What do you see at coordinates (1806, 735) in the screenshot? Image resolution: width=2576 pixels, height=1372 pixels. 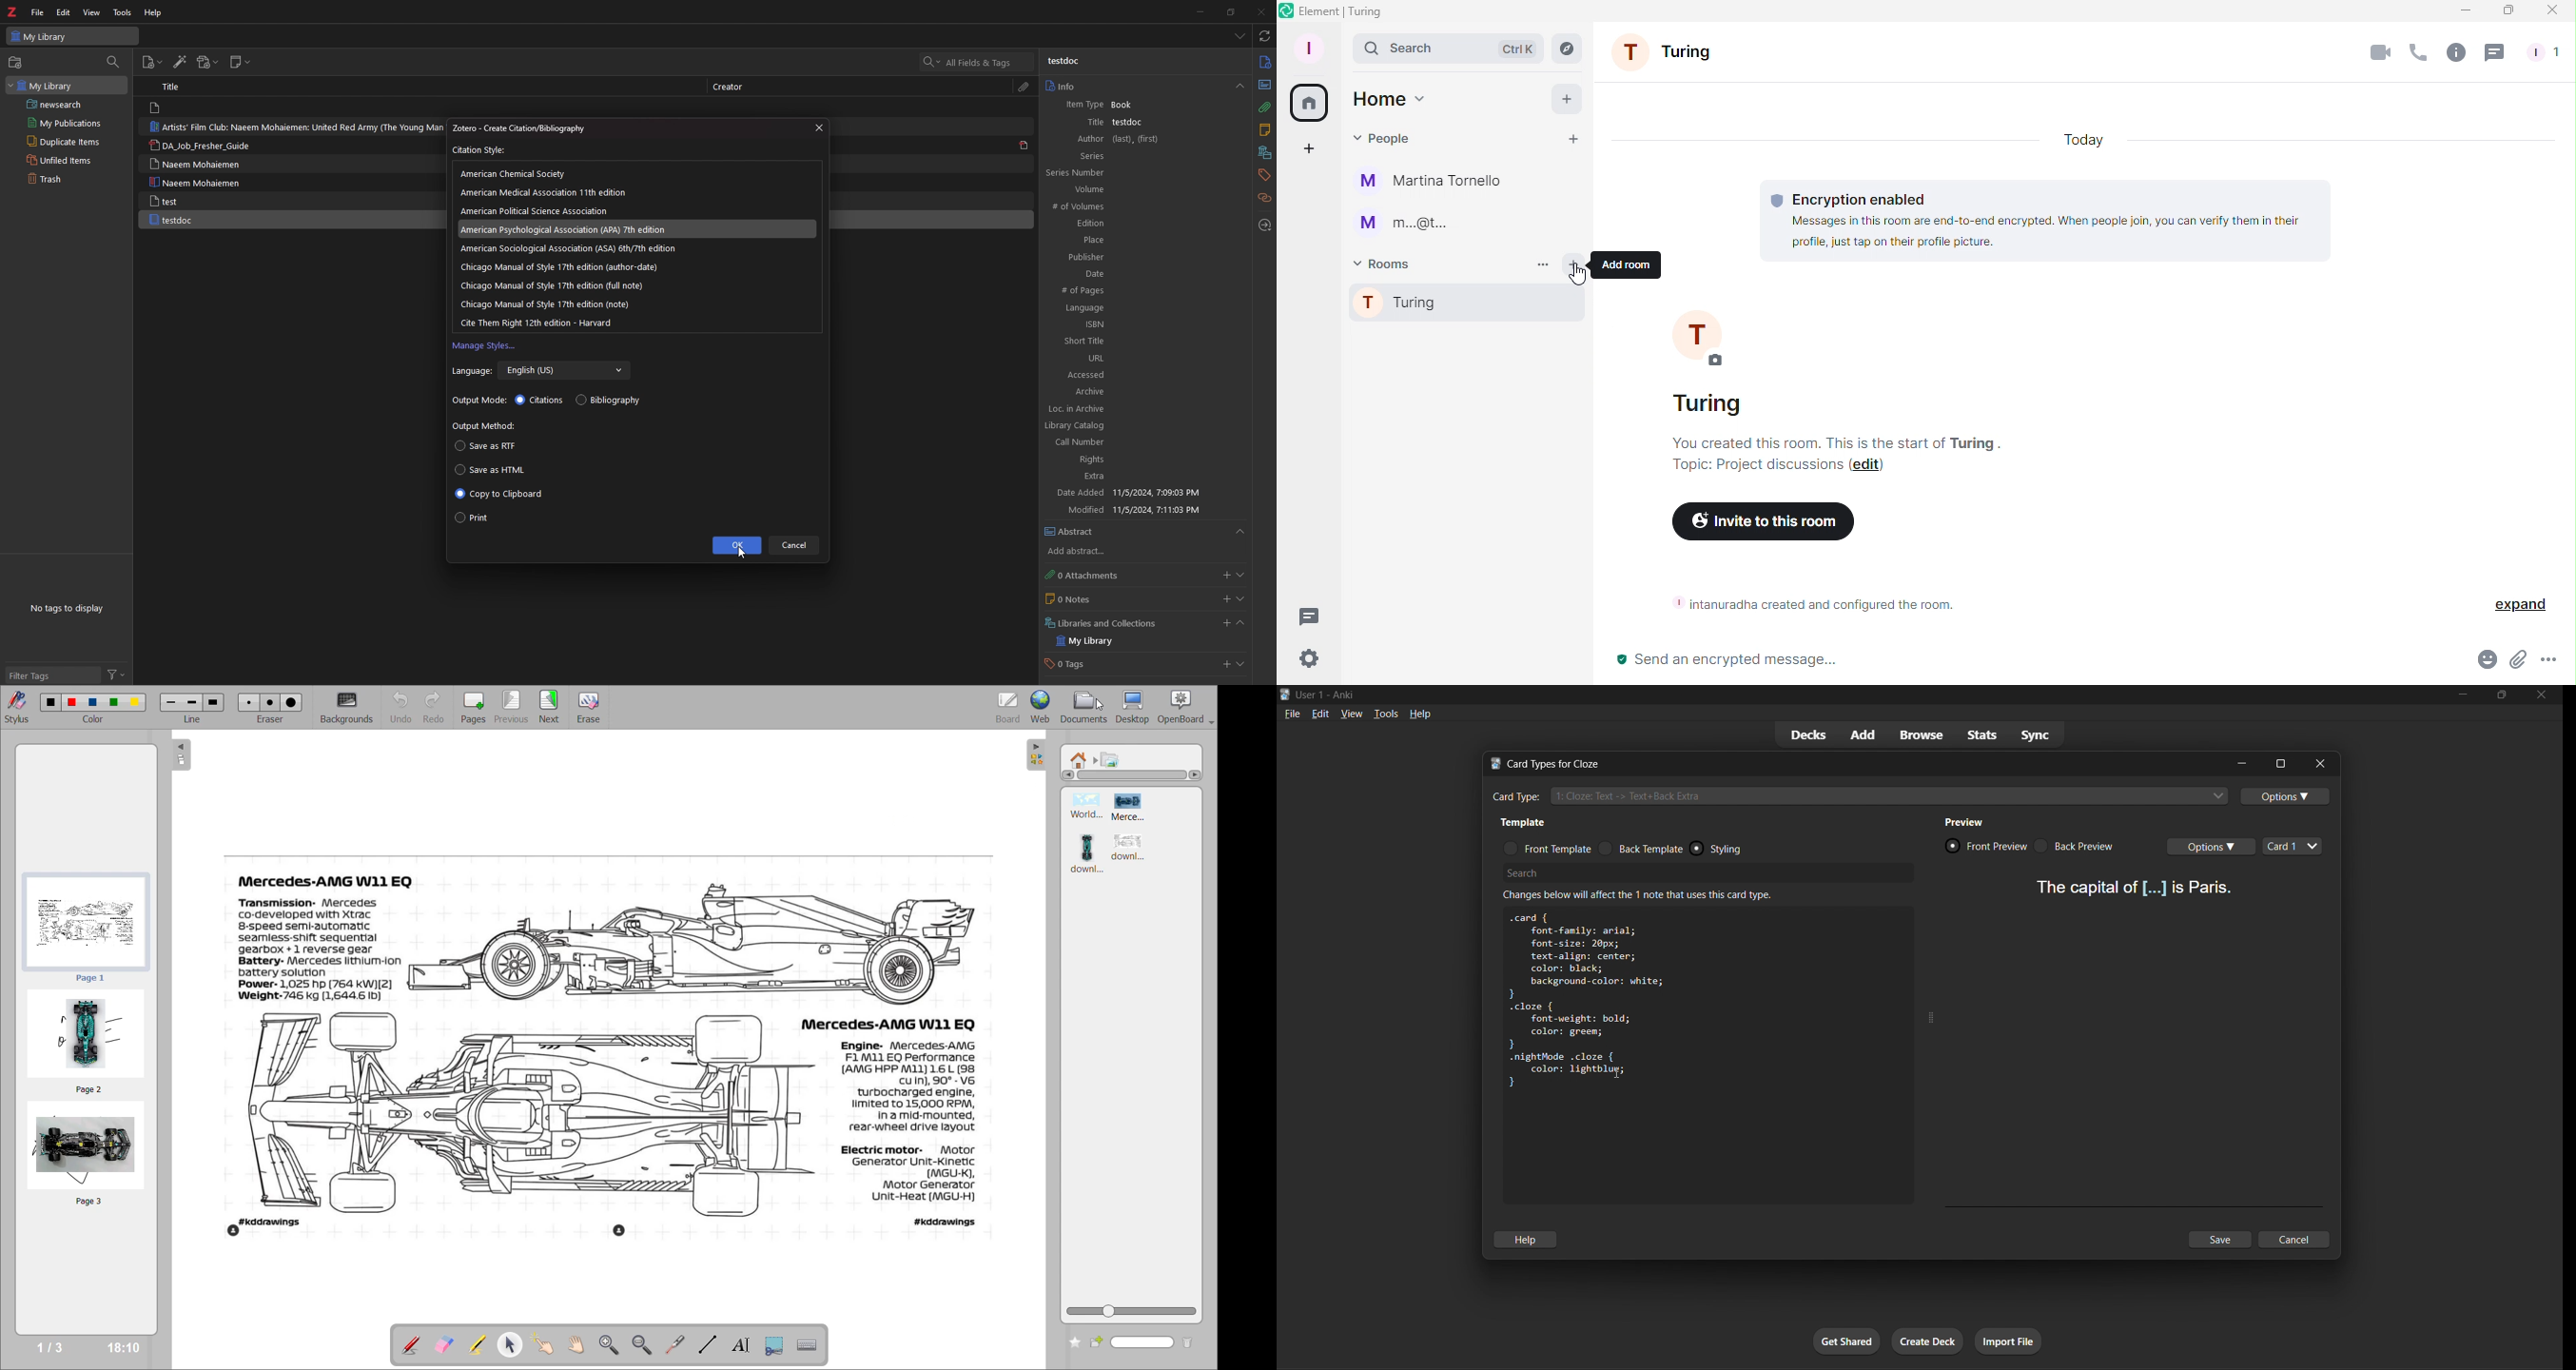 I see `decks` at bounding box center [1806, 735].